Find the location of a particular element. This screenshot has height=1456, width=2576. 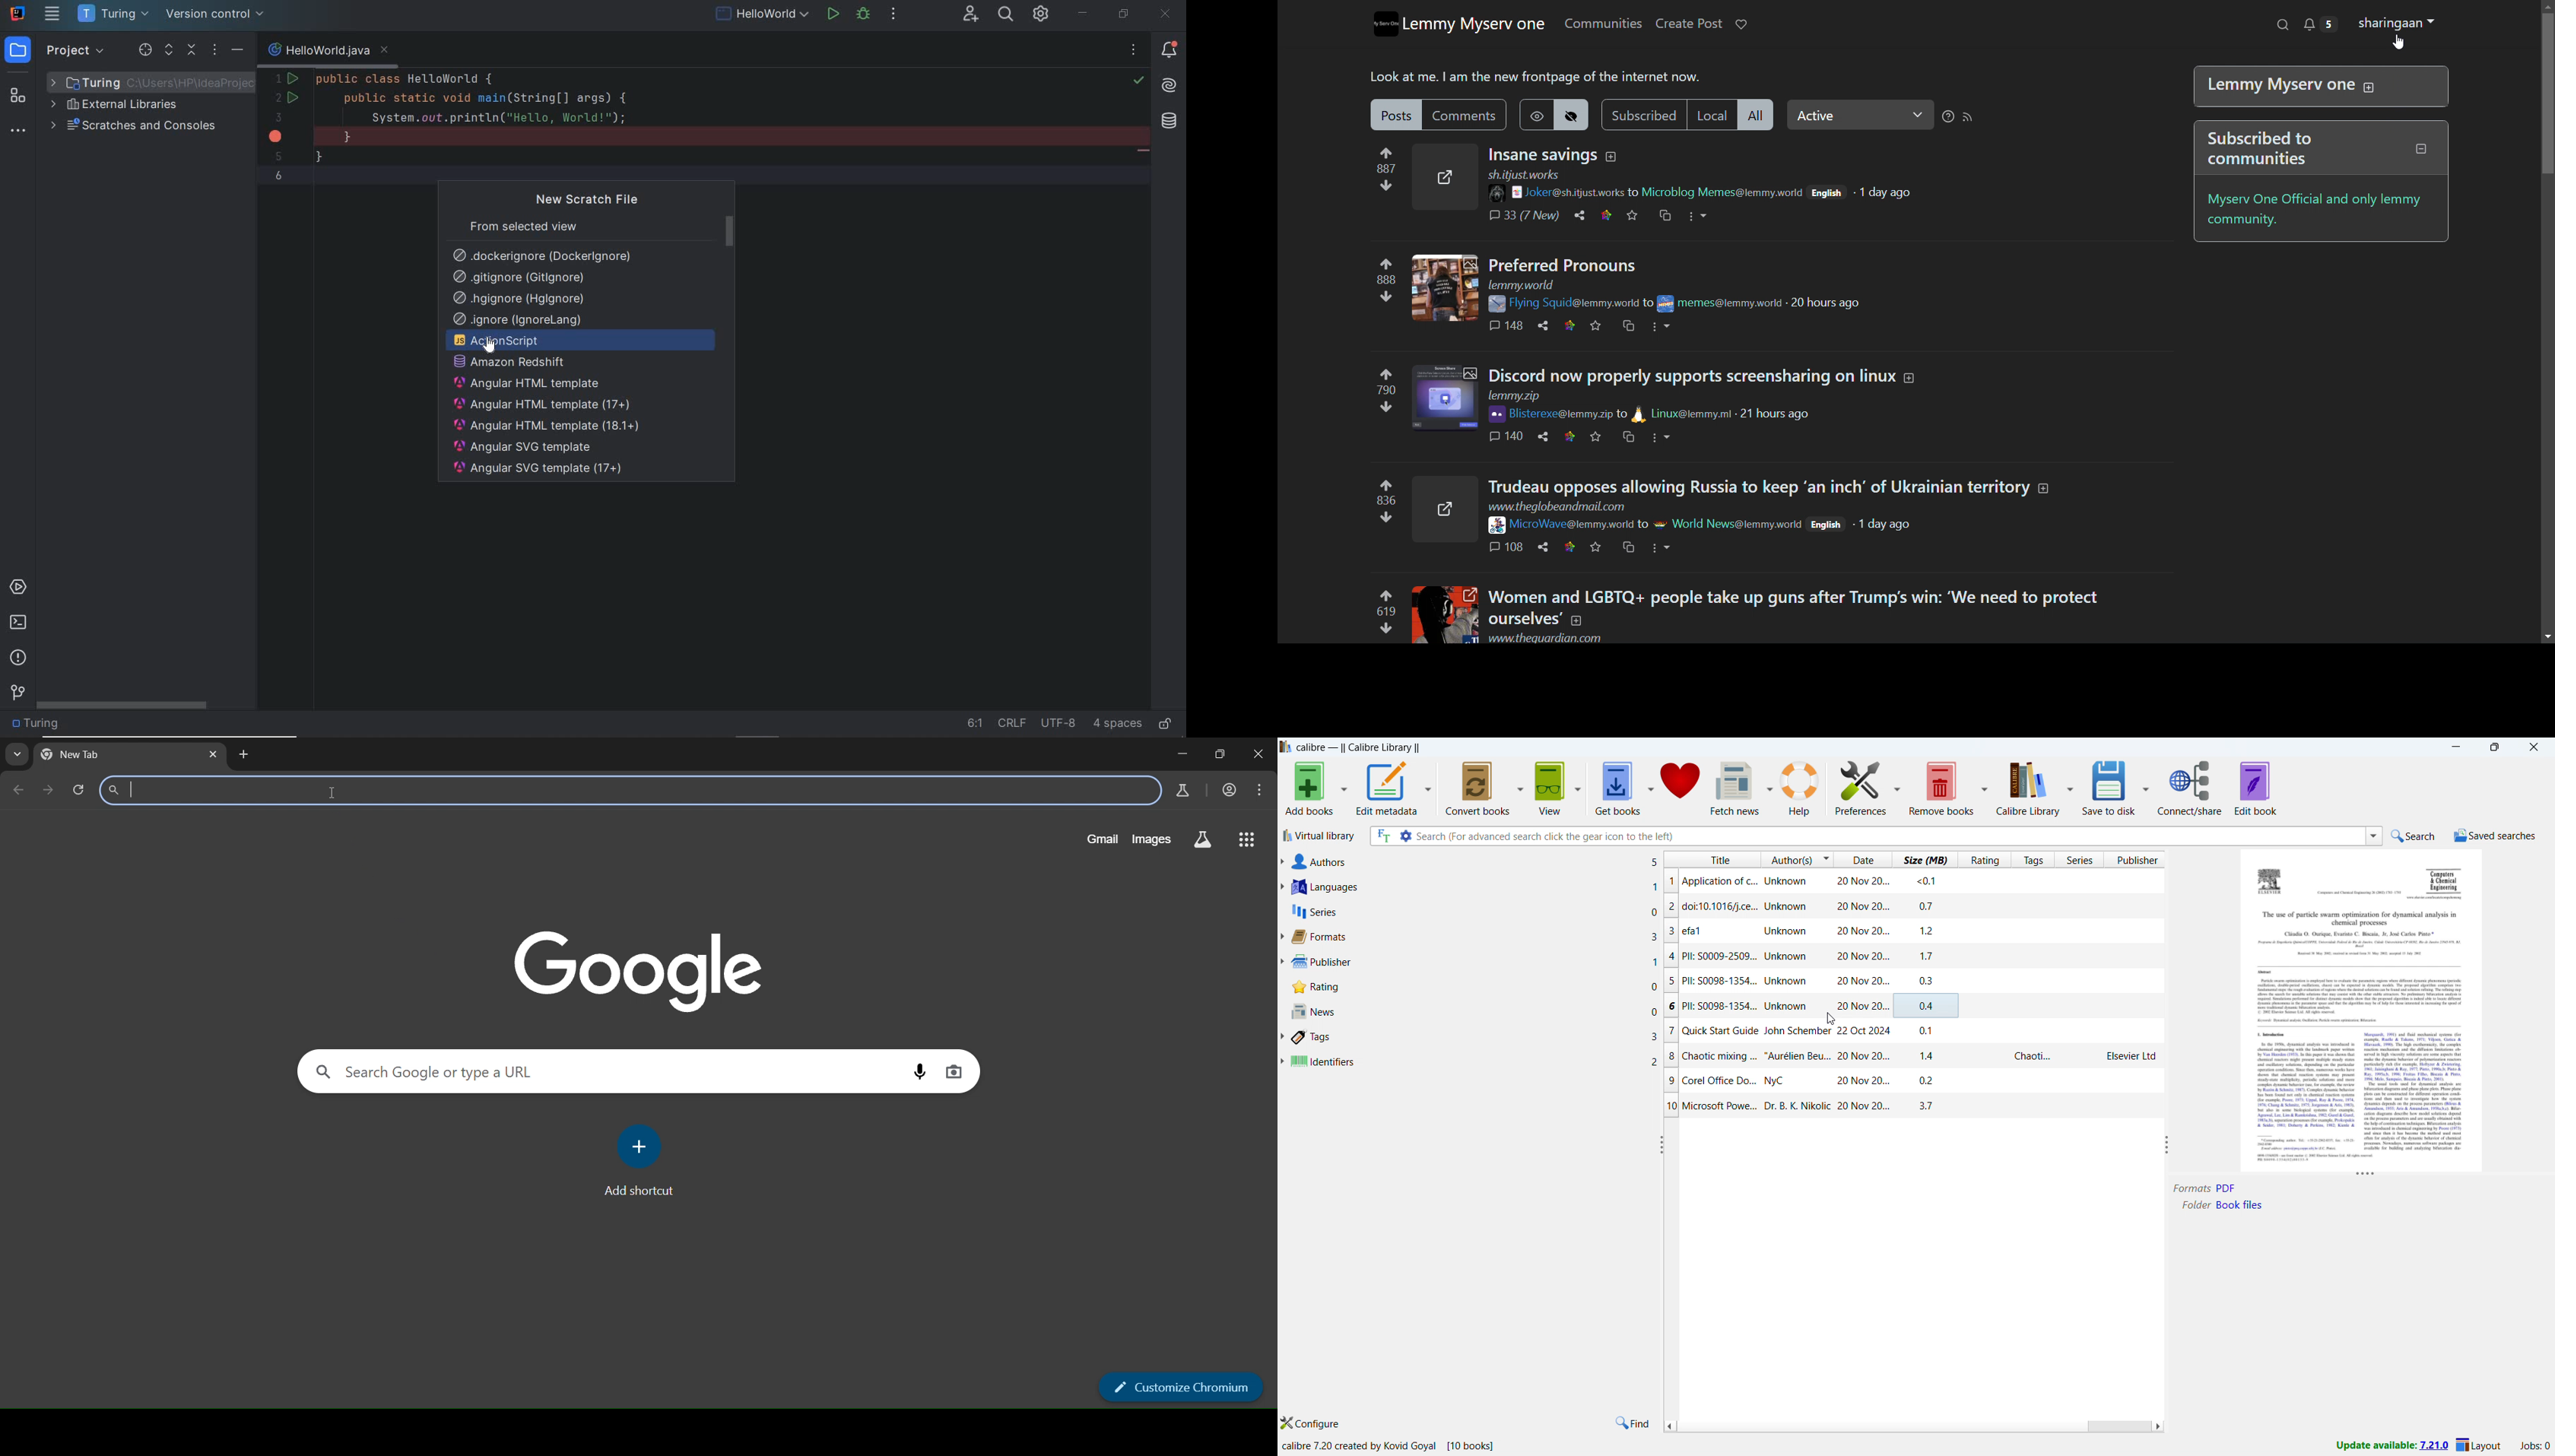

comments 148 is located at coordinates (1506, 326).